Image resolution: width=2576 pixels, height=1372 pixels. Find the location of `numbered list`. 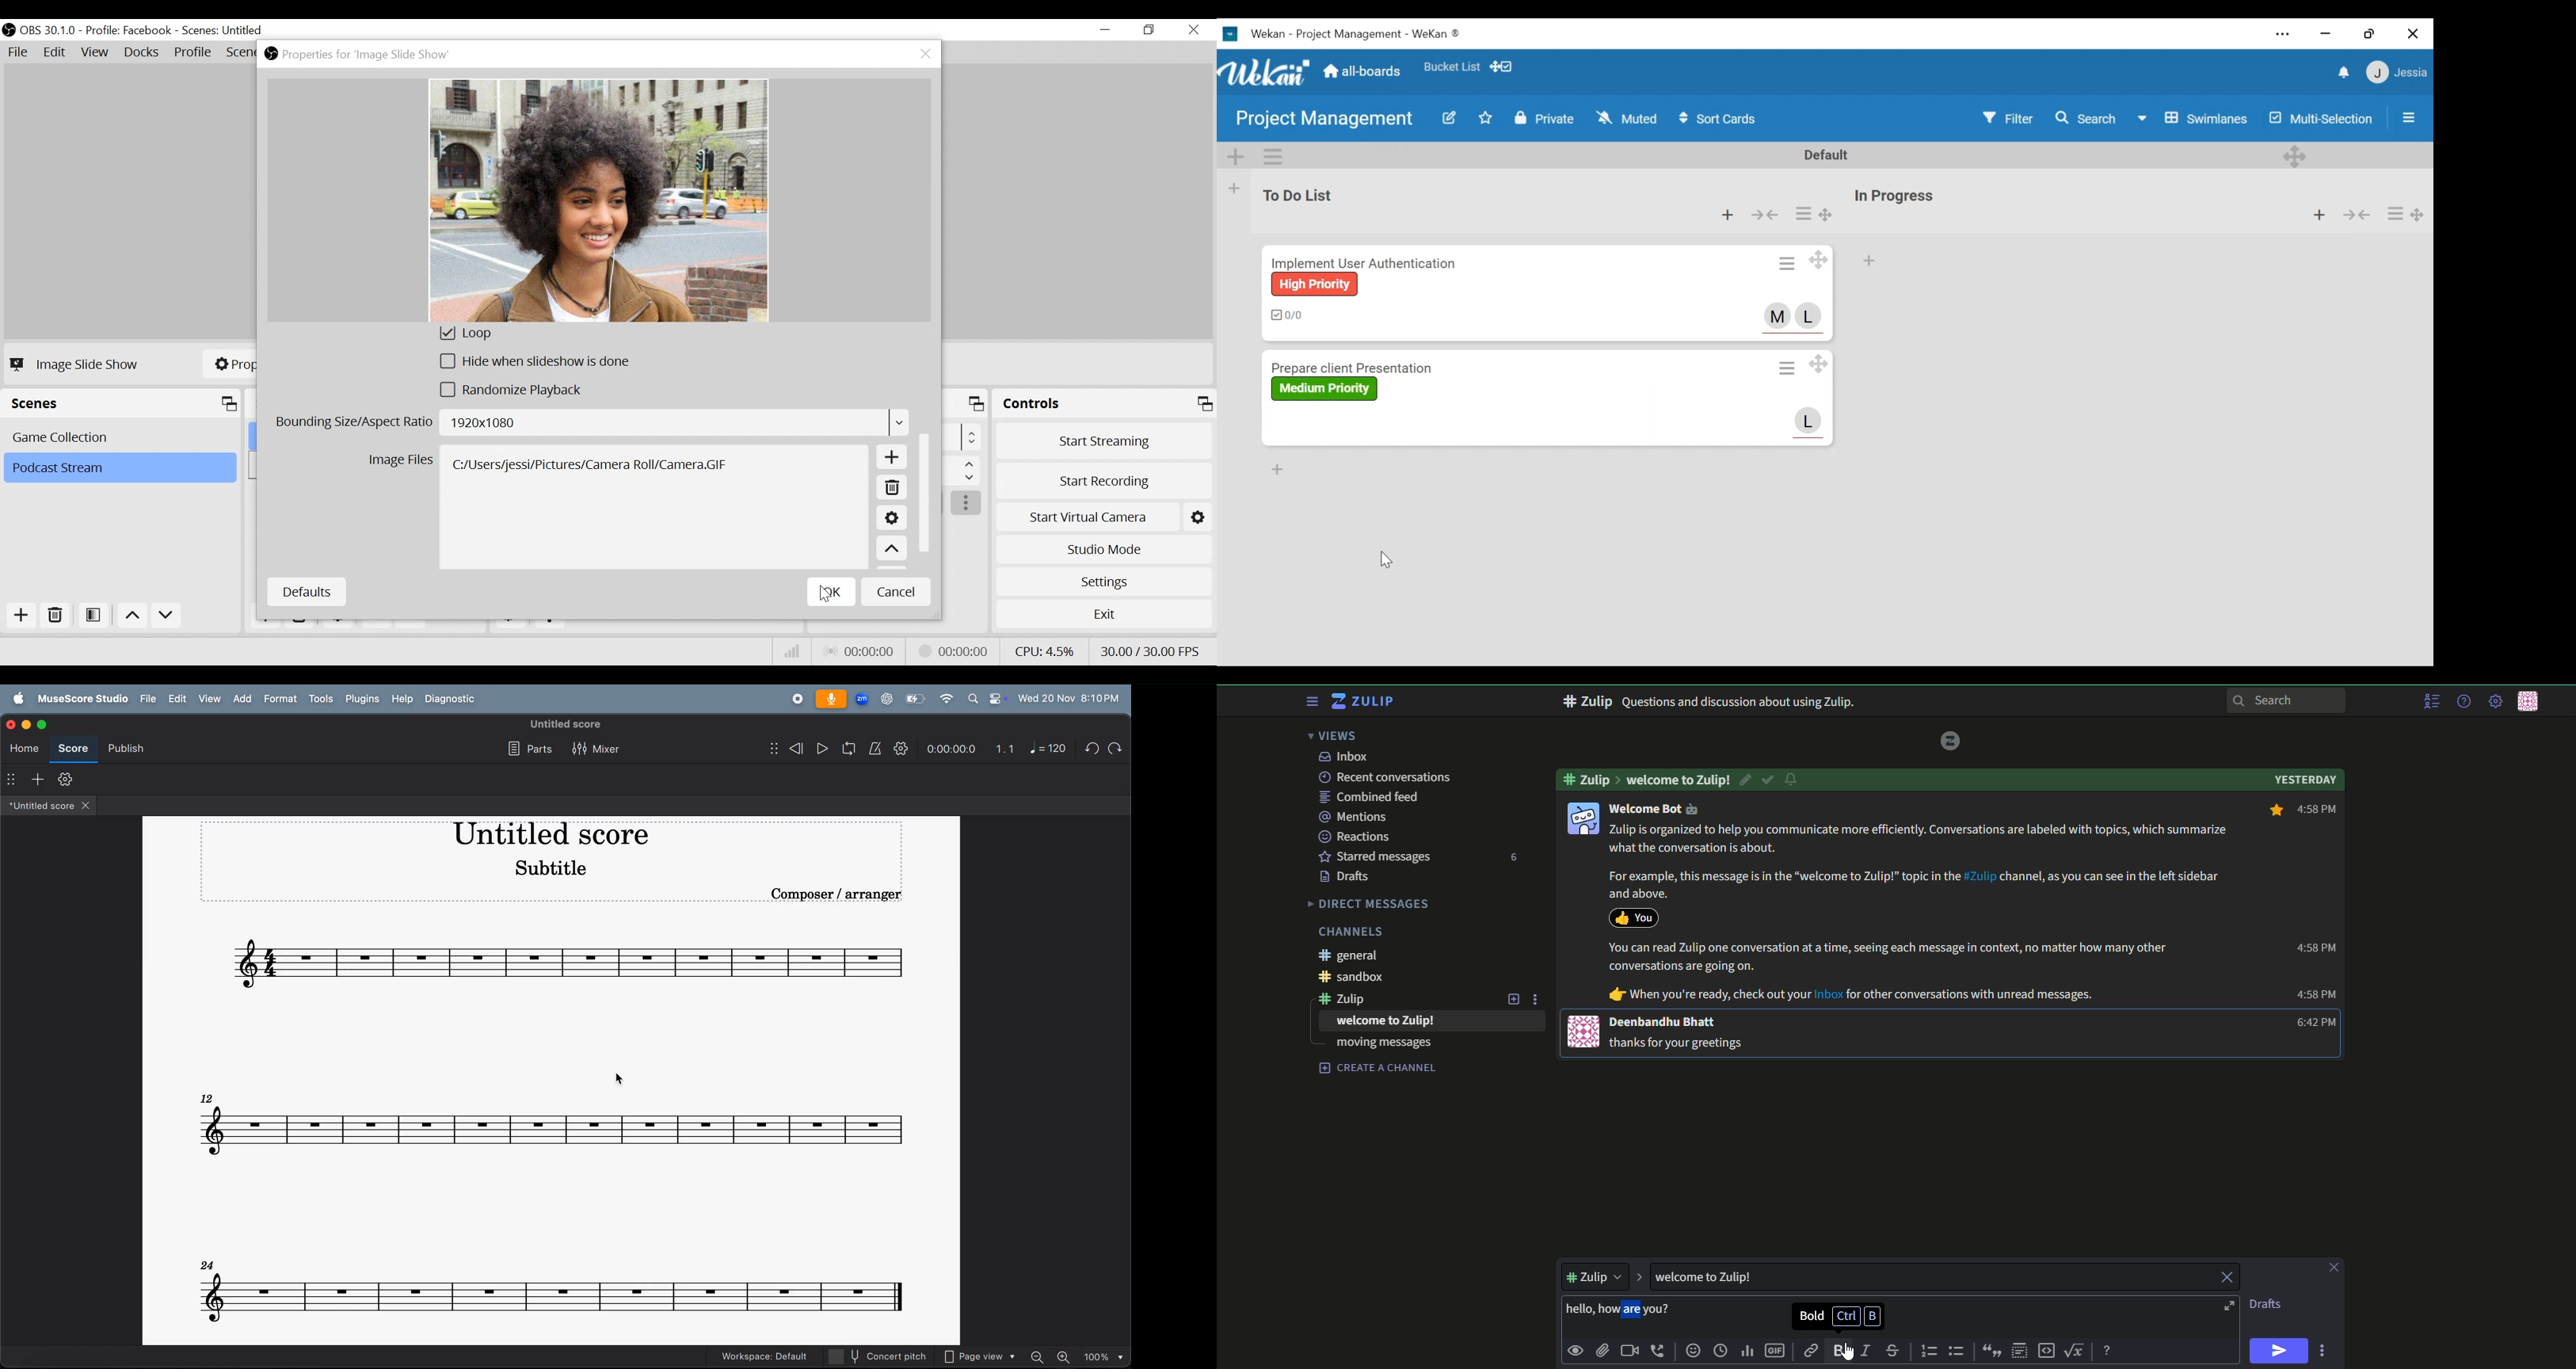

numbered list is located at coordinates (1930, 1351).